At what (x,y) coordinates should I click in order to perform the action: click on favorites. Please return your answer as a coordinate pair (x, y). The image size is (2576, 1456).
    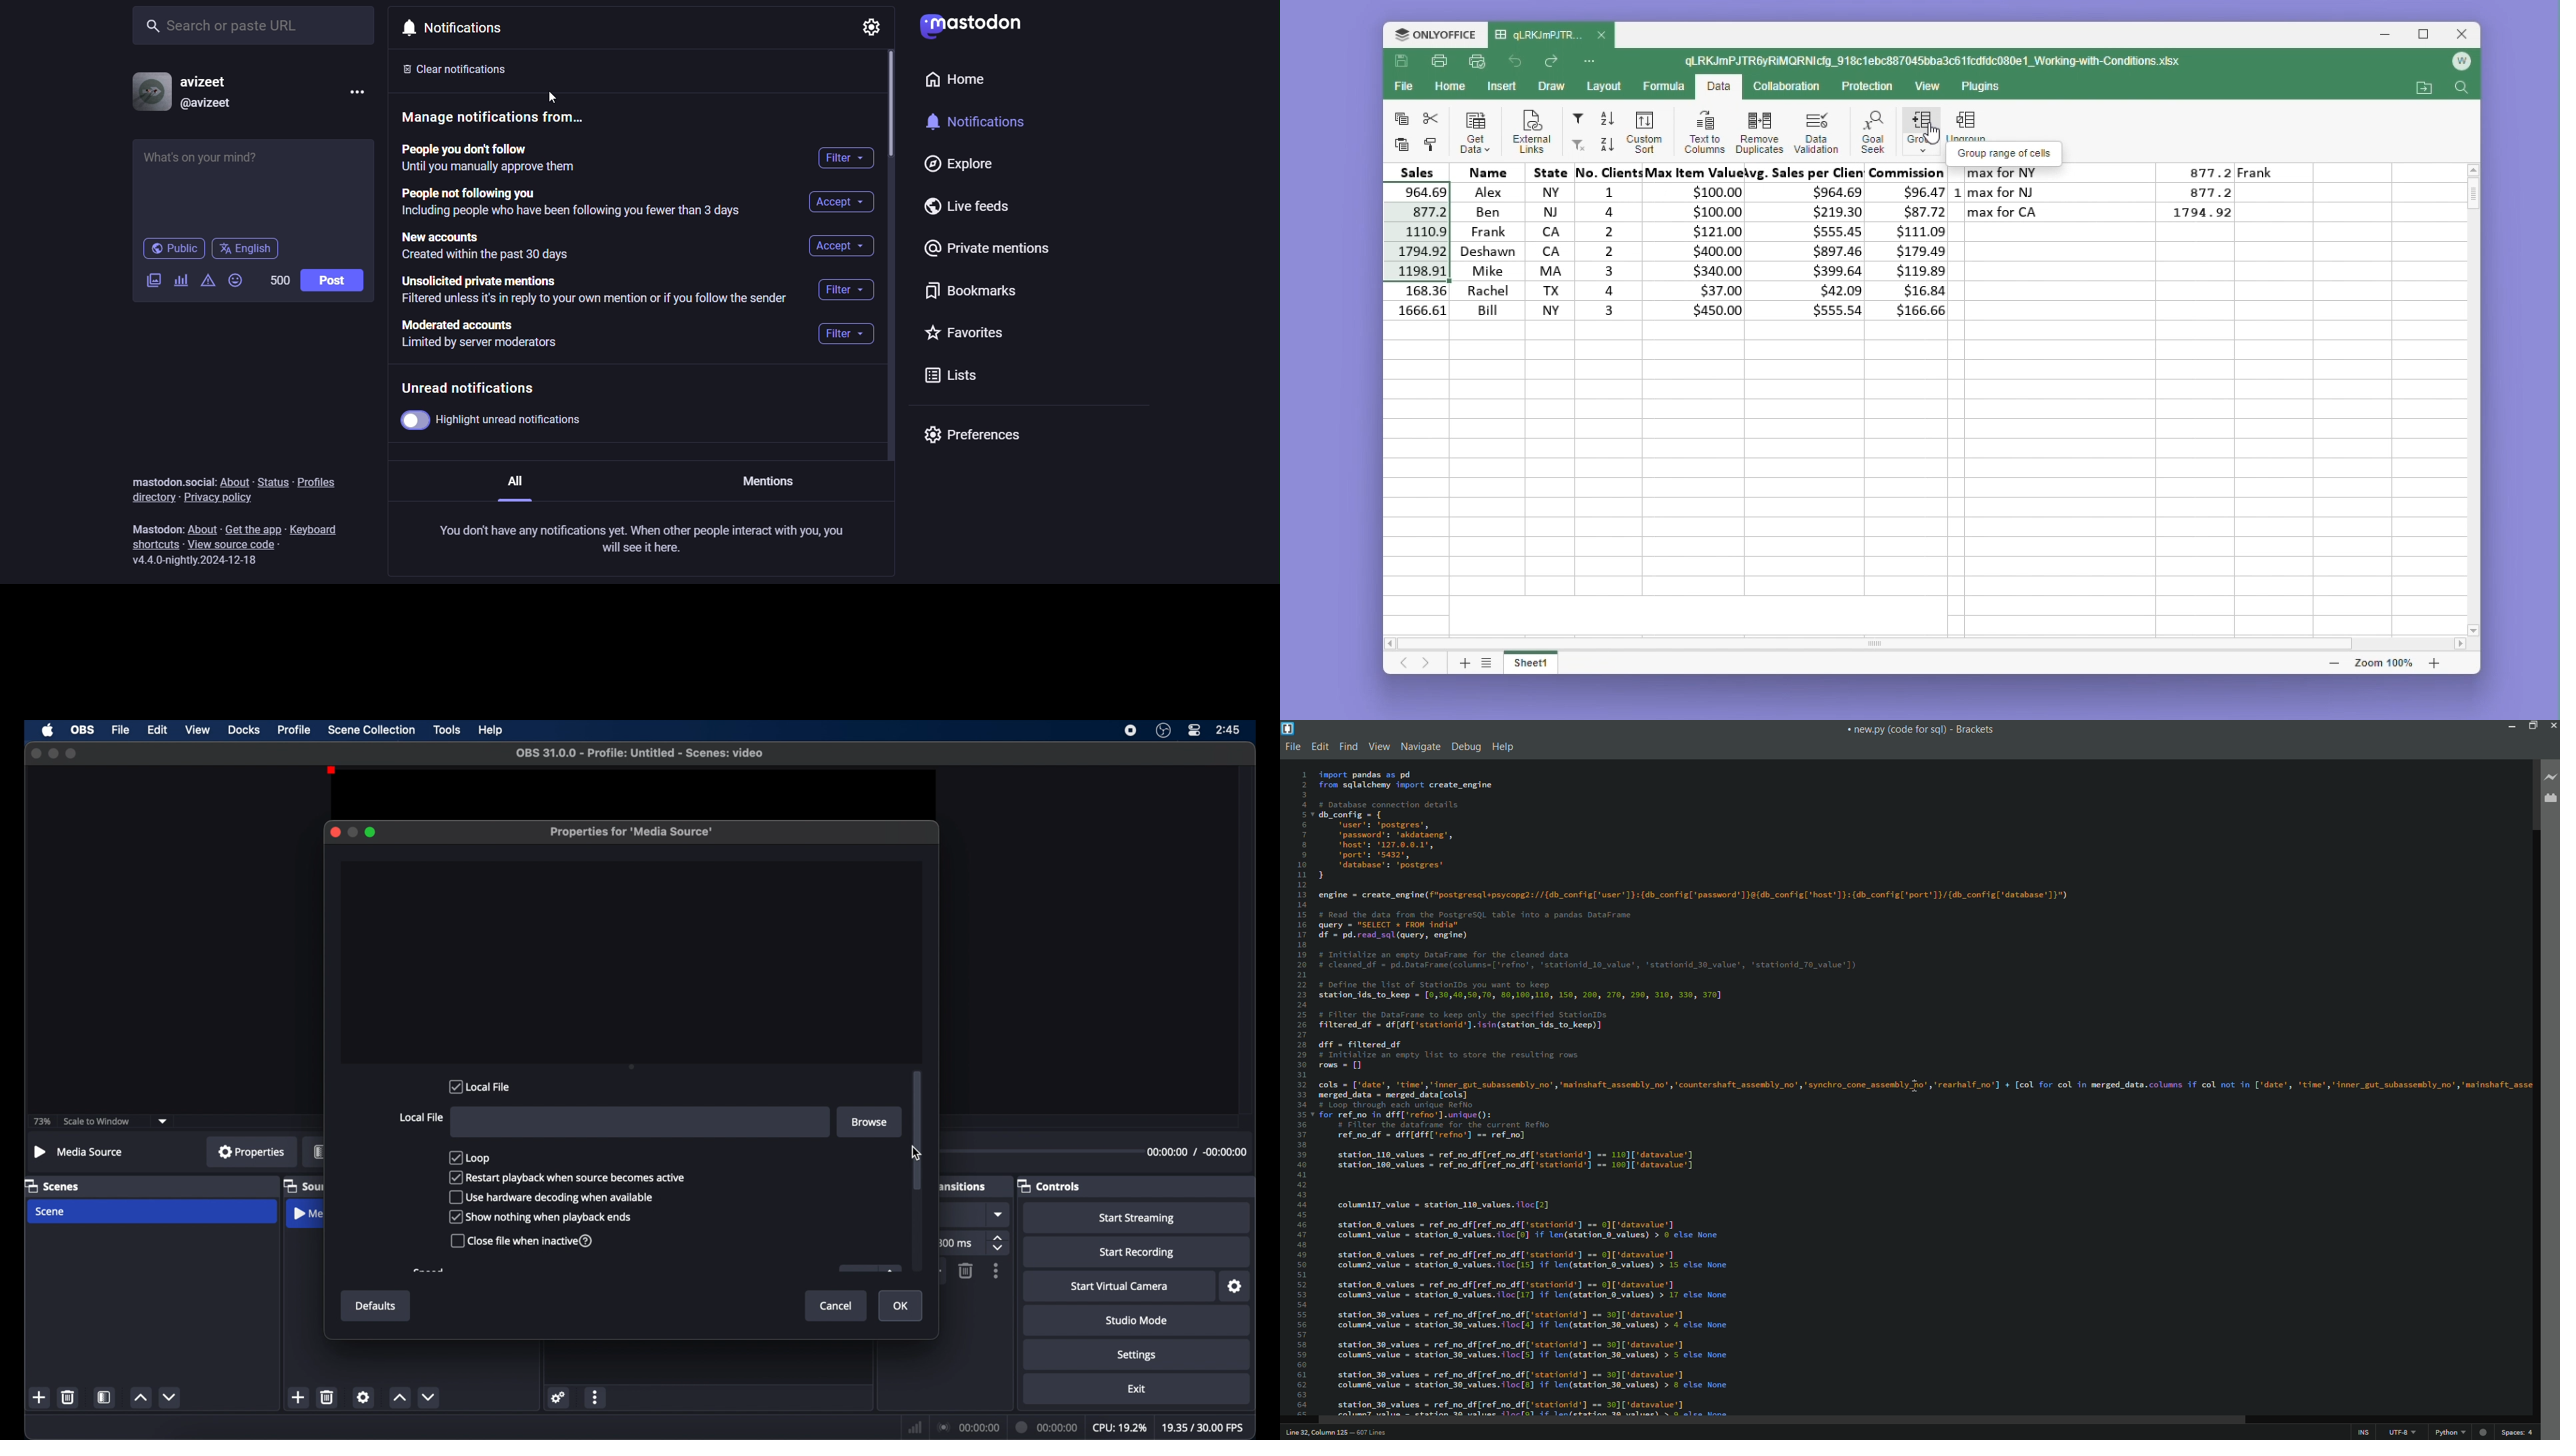
    Looking at the image, I should click on (966, 334).